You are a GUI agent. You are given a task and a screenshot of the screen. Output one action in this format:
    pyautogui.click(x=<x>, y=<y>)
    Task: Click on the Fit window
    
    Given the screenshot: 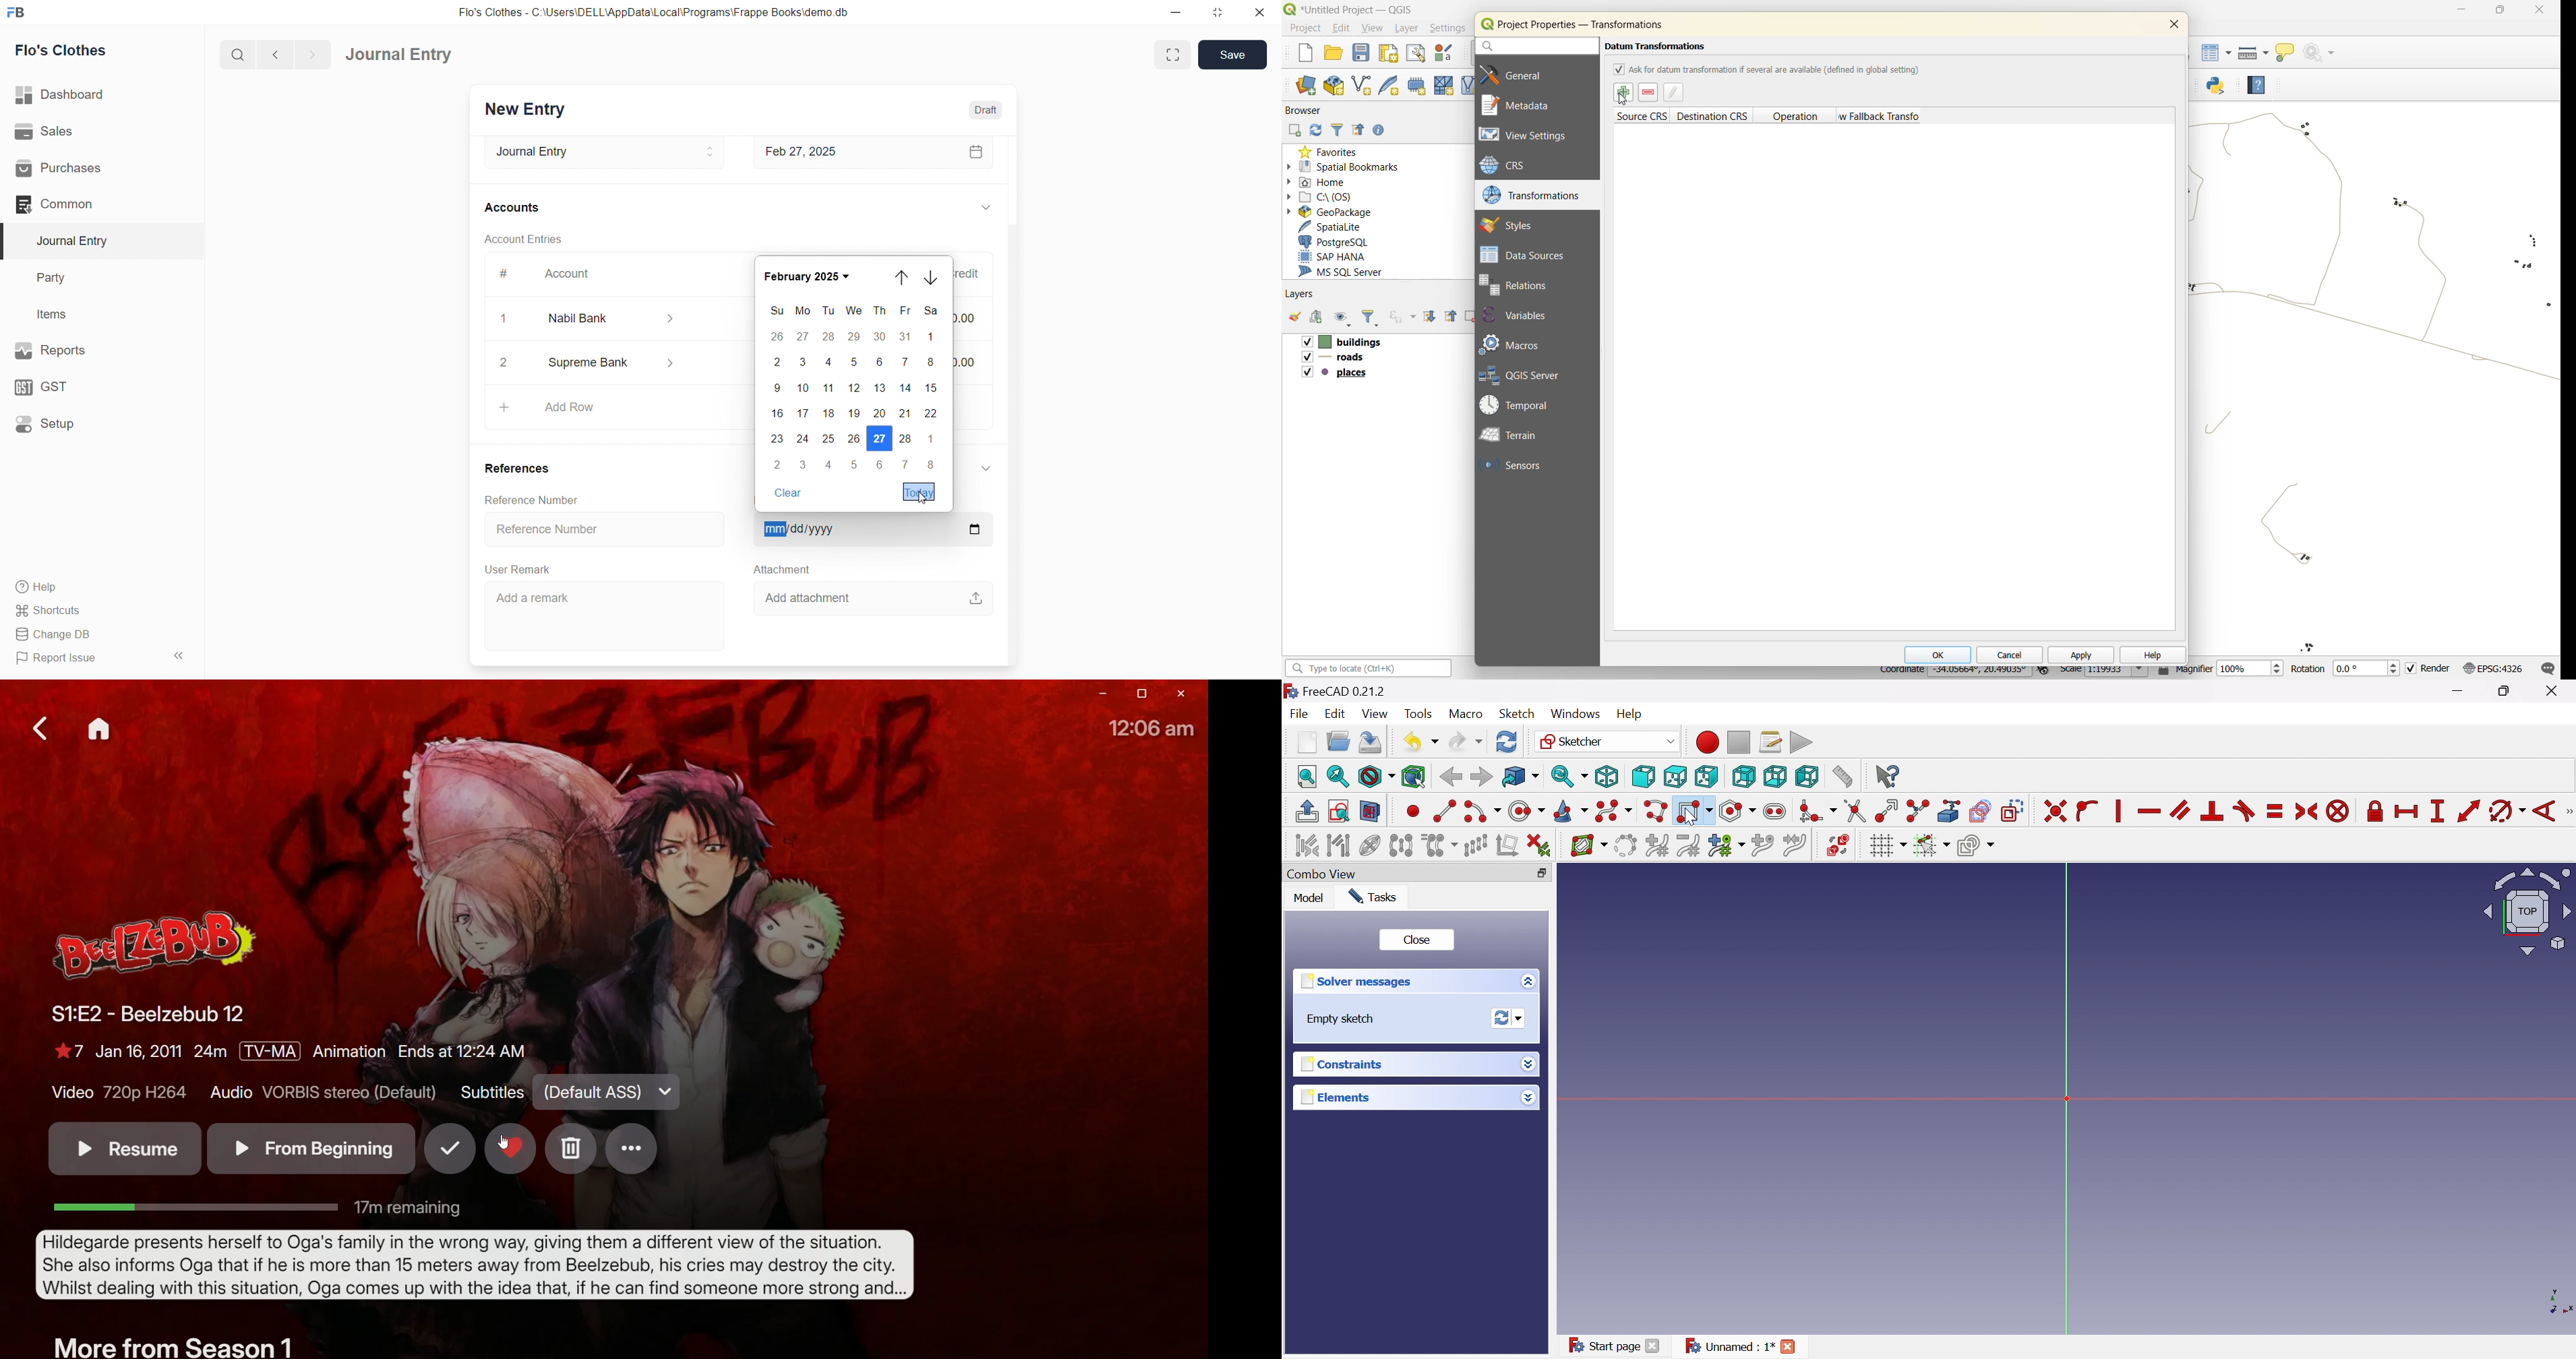 What is the action you would take?
    pyautogui.click(x=1171, y=55)
    